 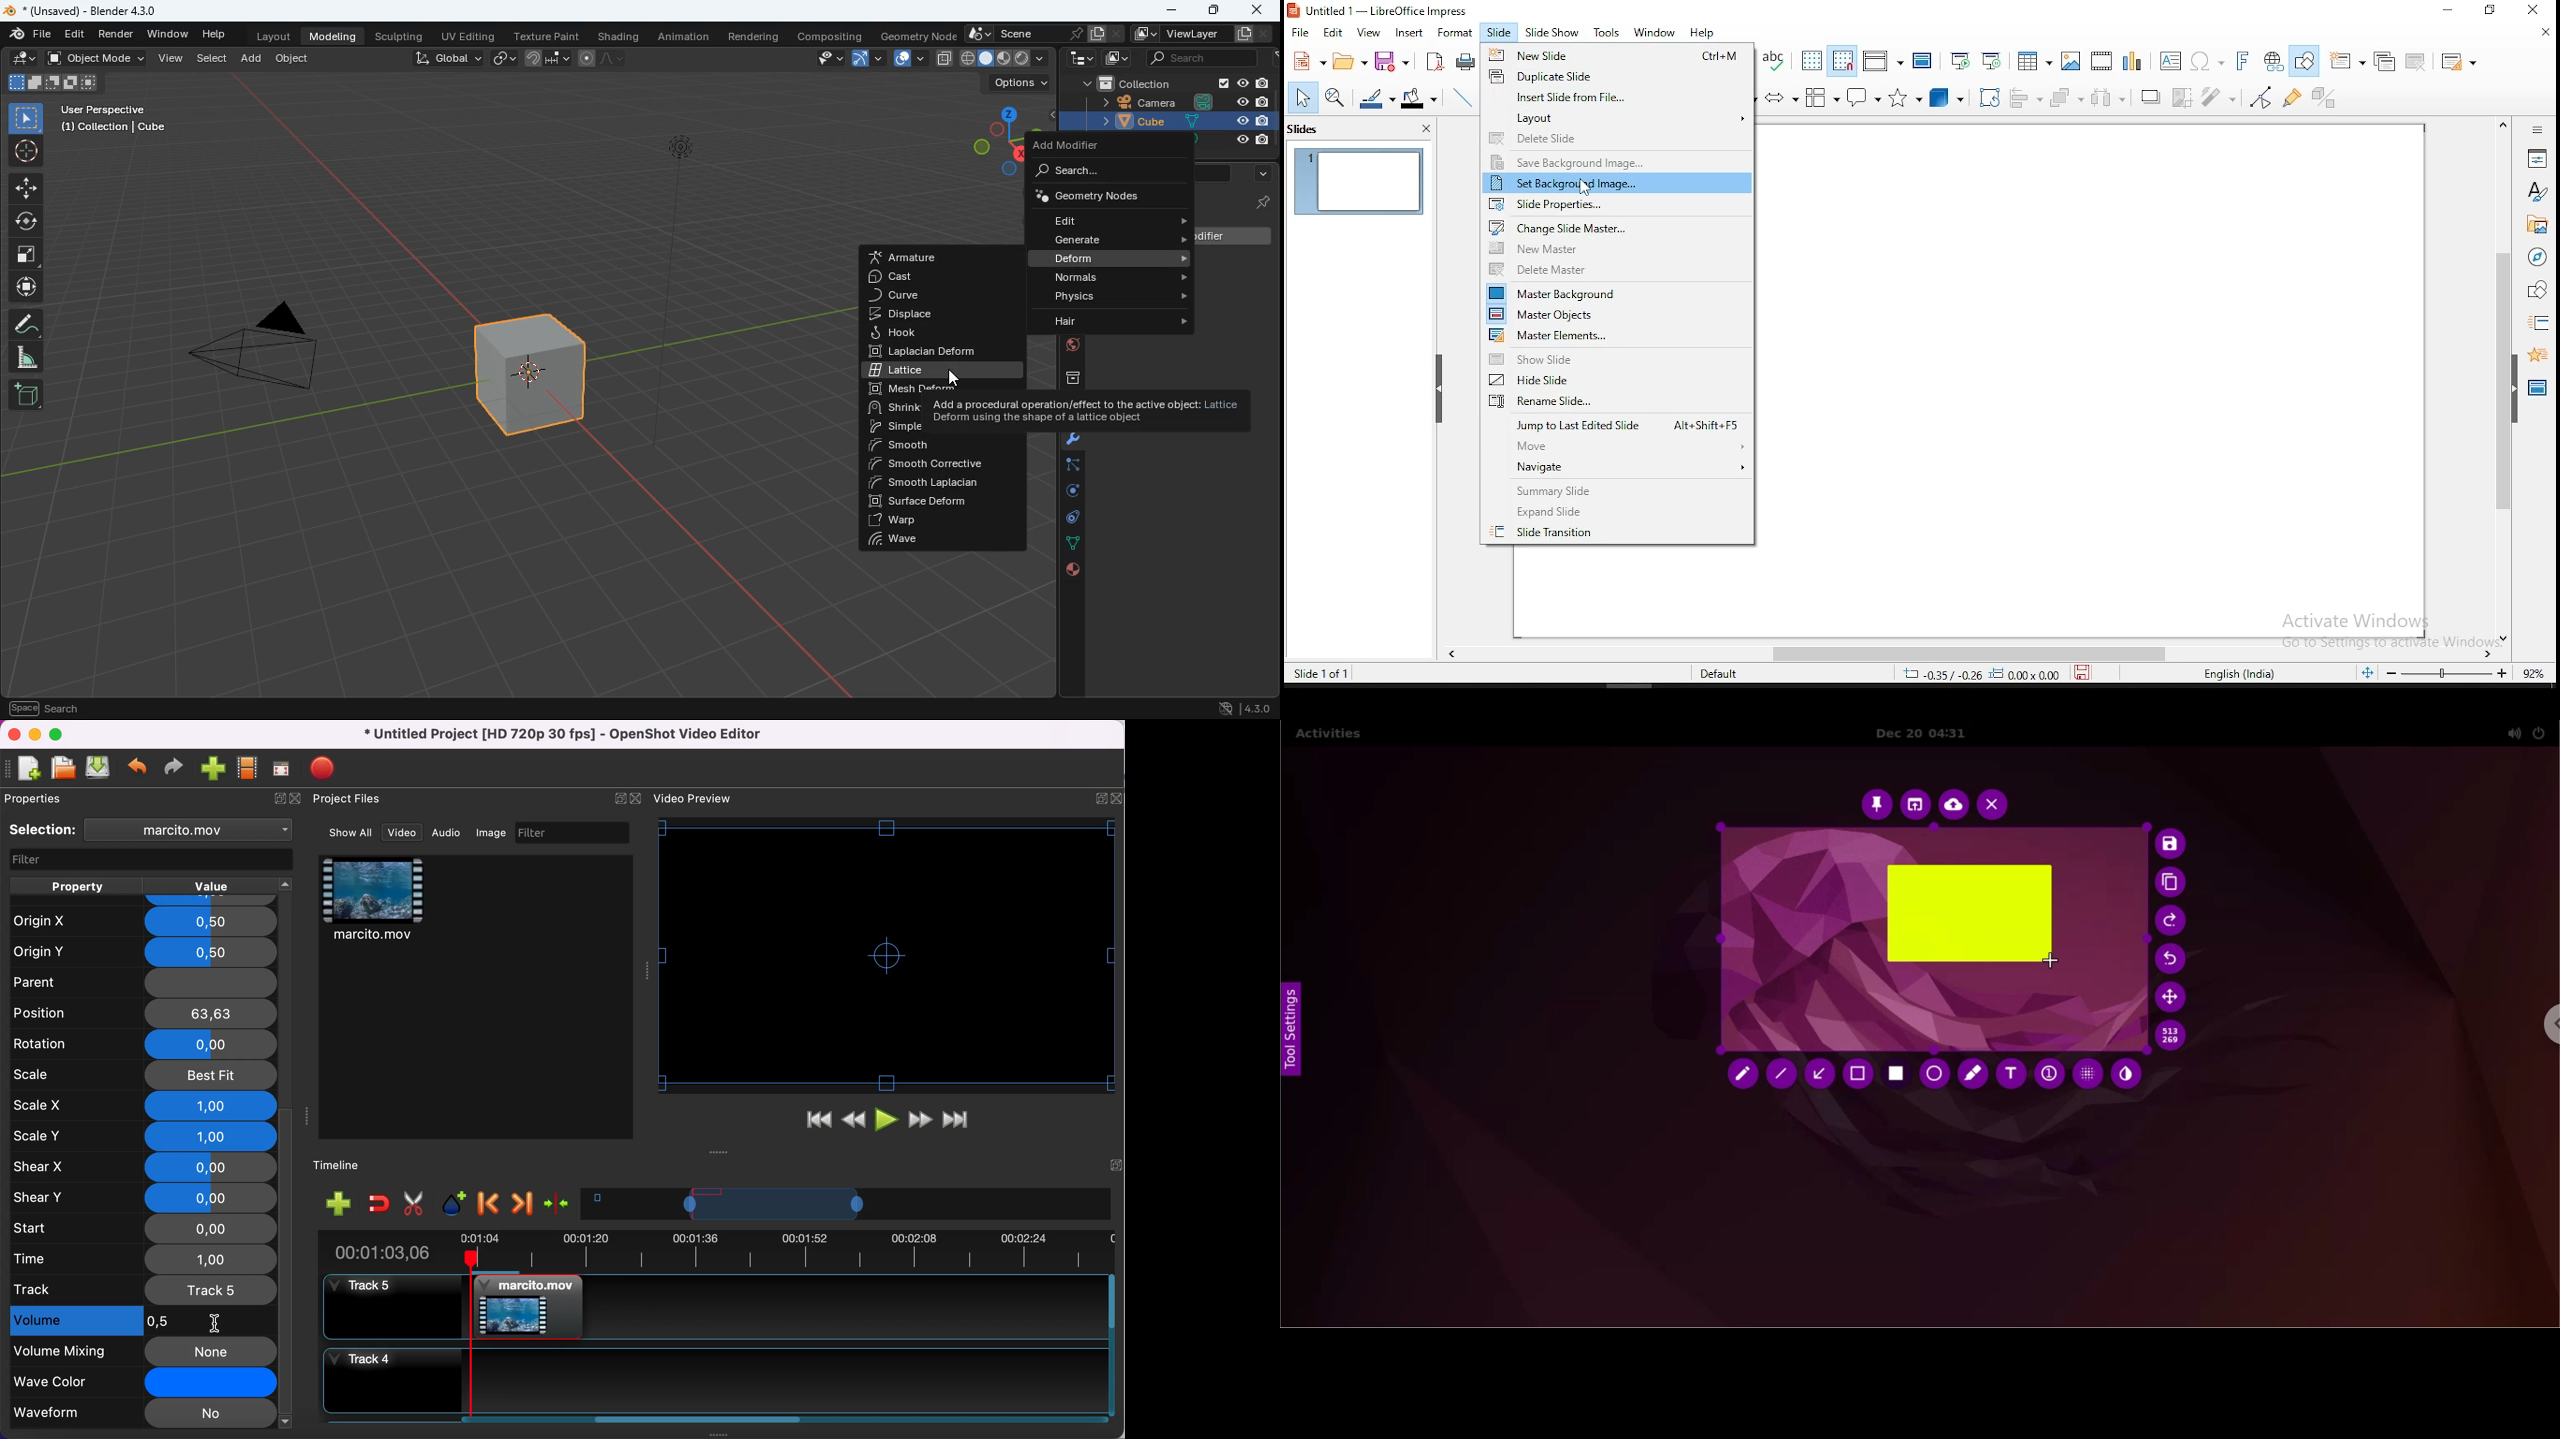 What do you see at coordinates (1387, 14) in the screenshot?
I see `icon and filename` at bounding box center [1387, 14].